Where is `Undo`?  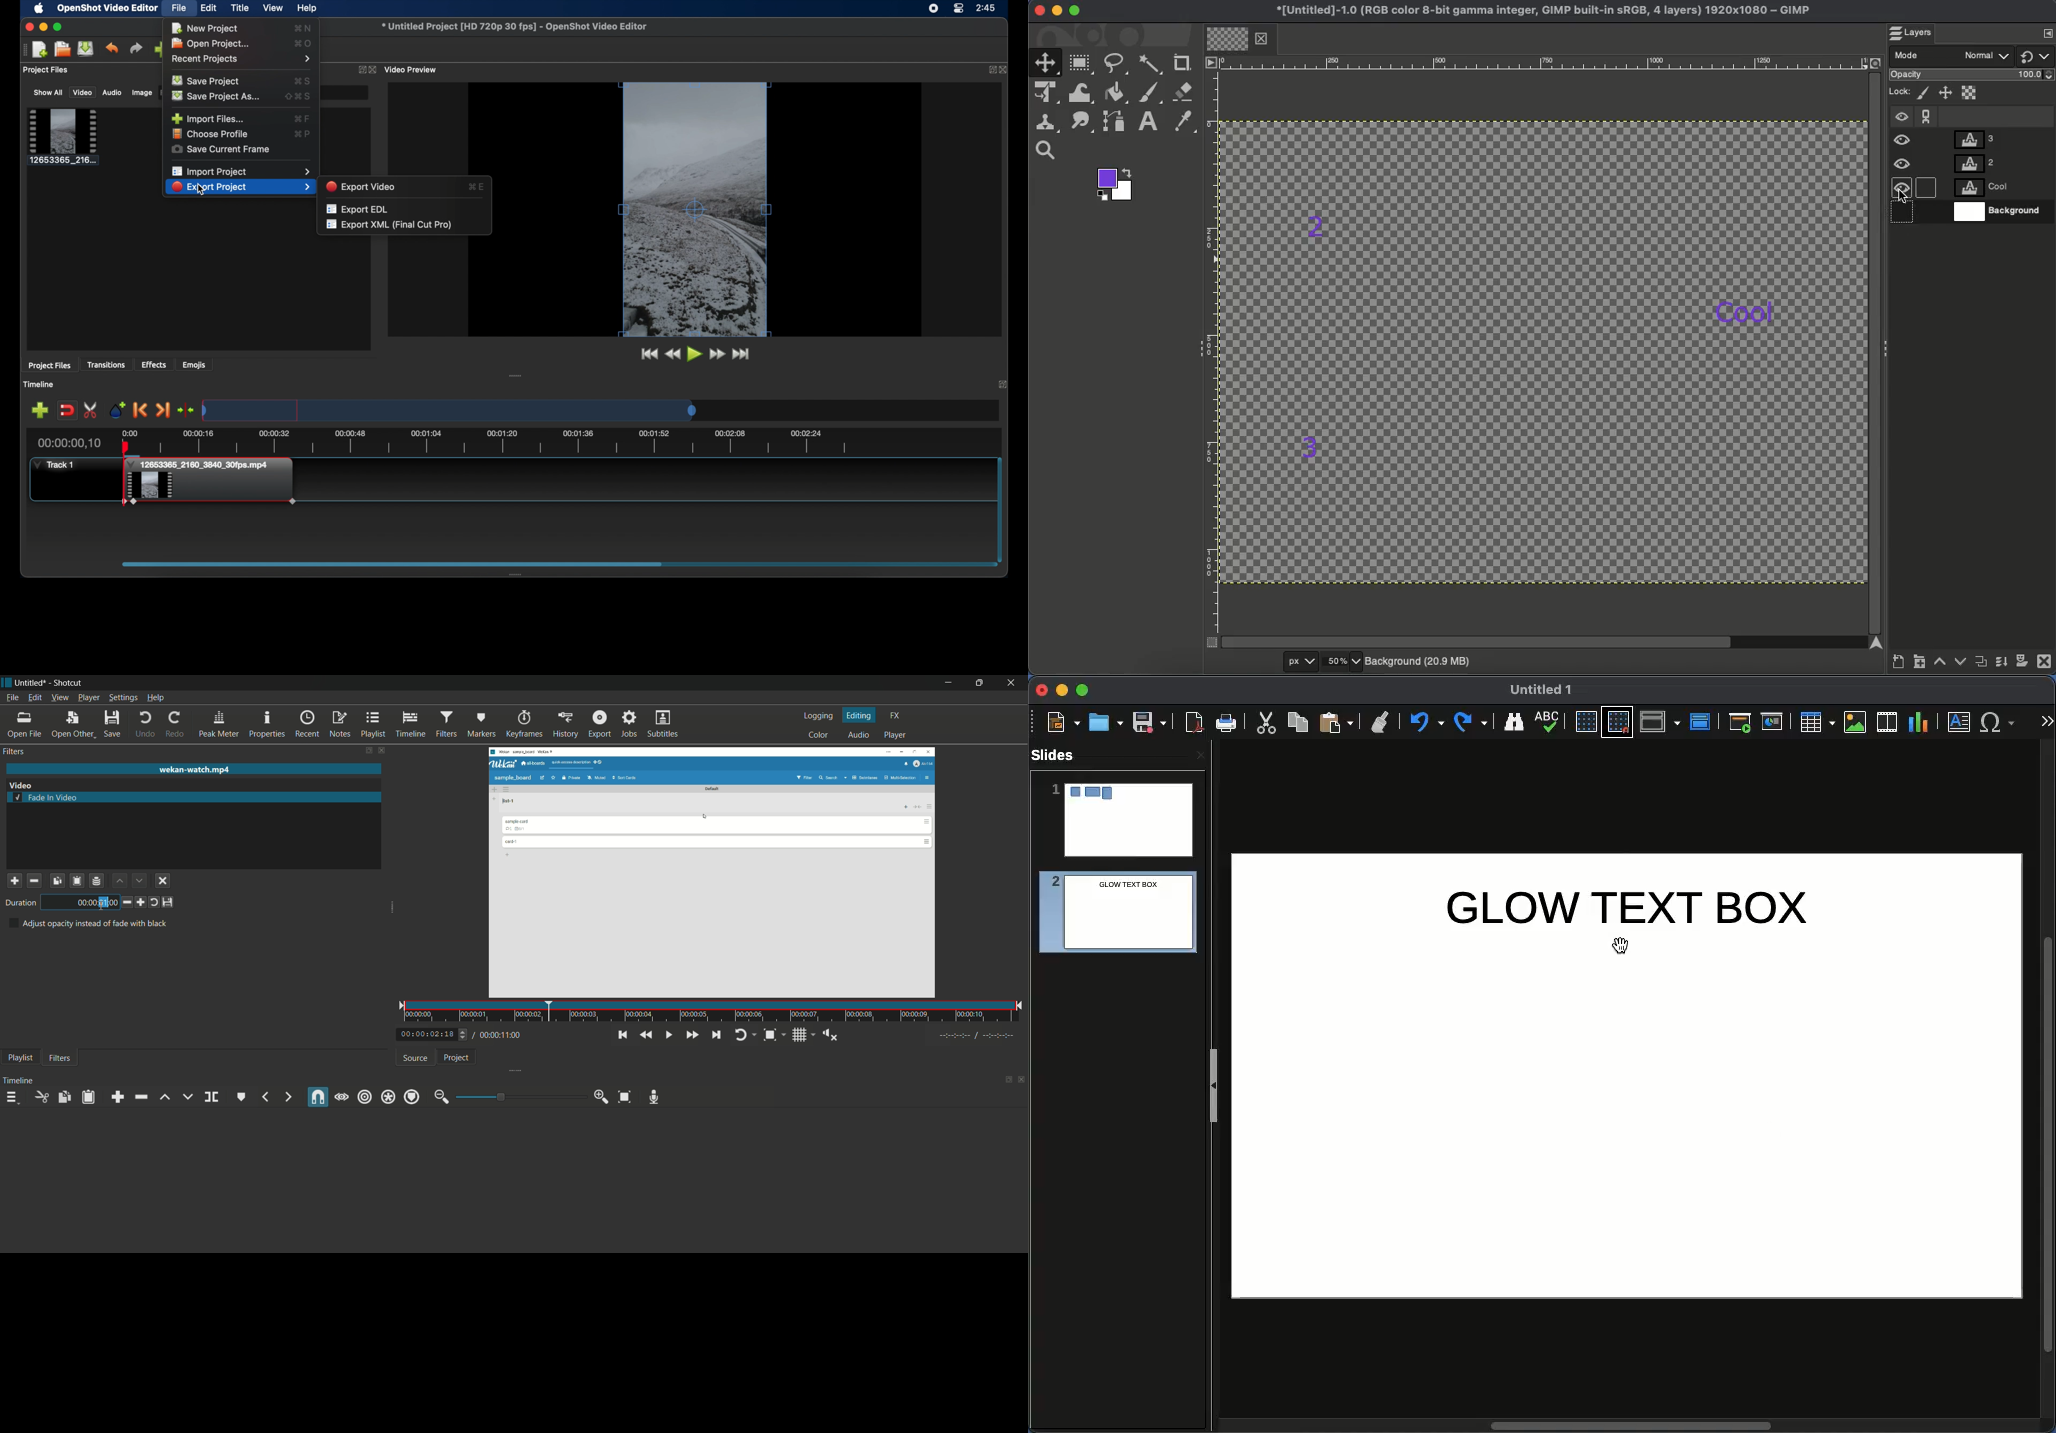
Undo is located at coordinates (1425, 722).